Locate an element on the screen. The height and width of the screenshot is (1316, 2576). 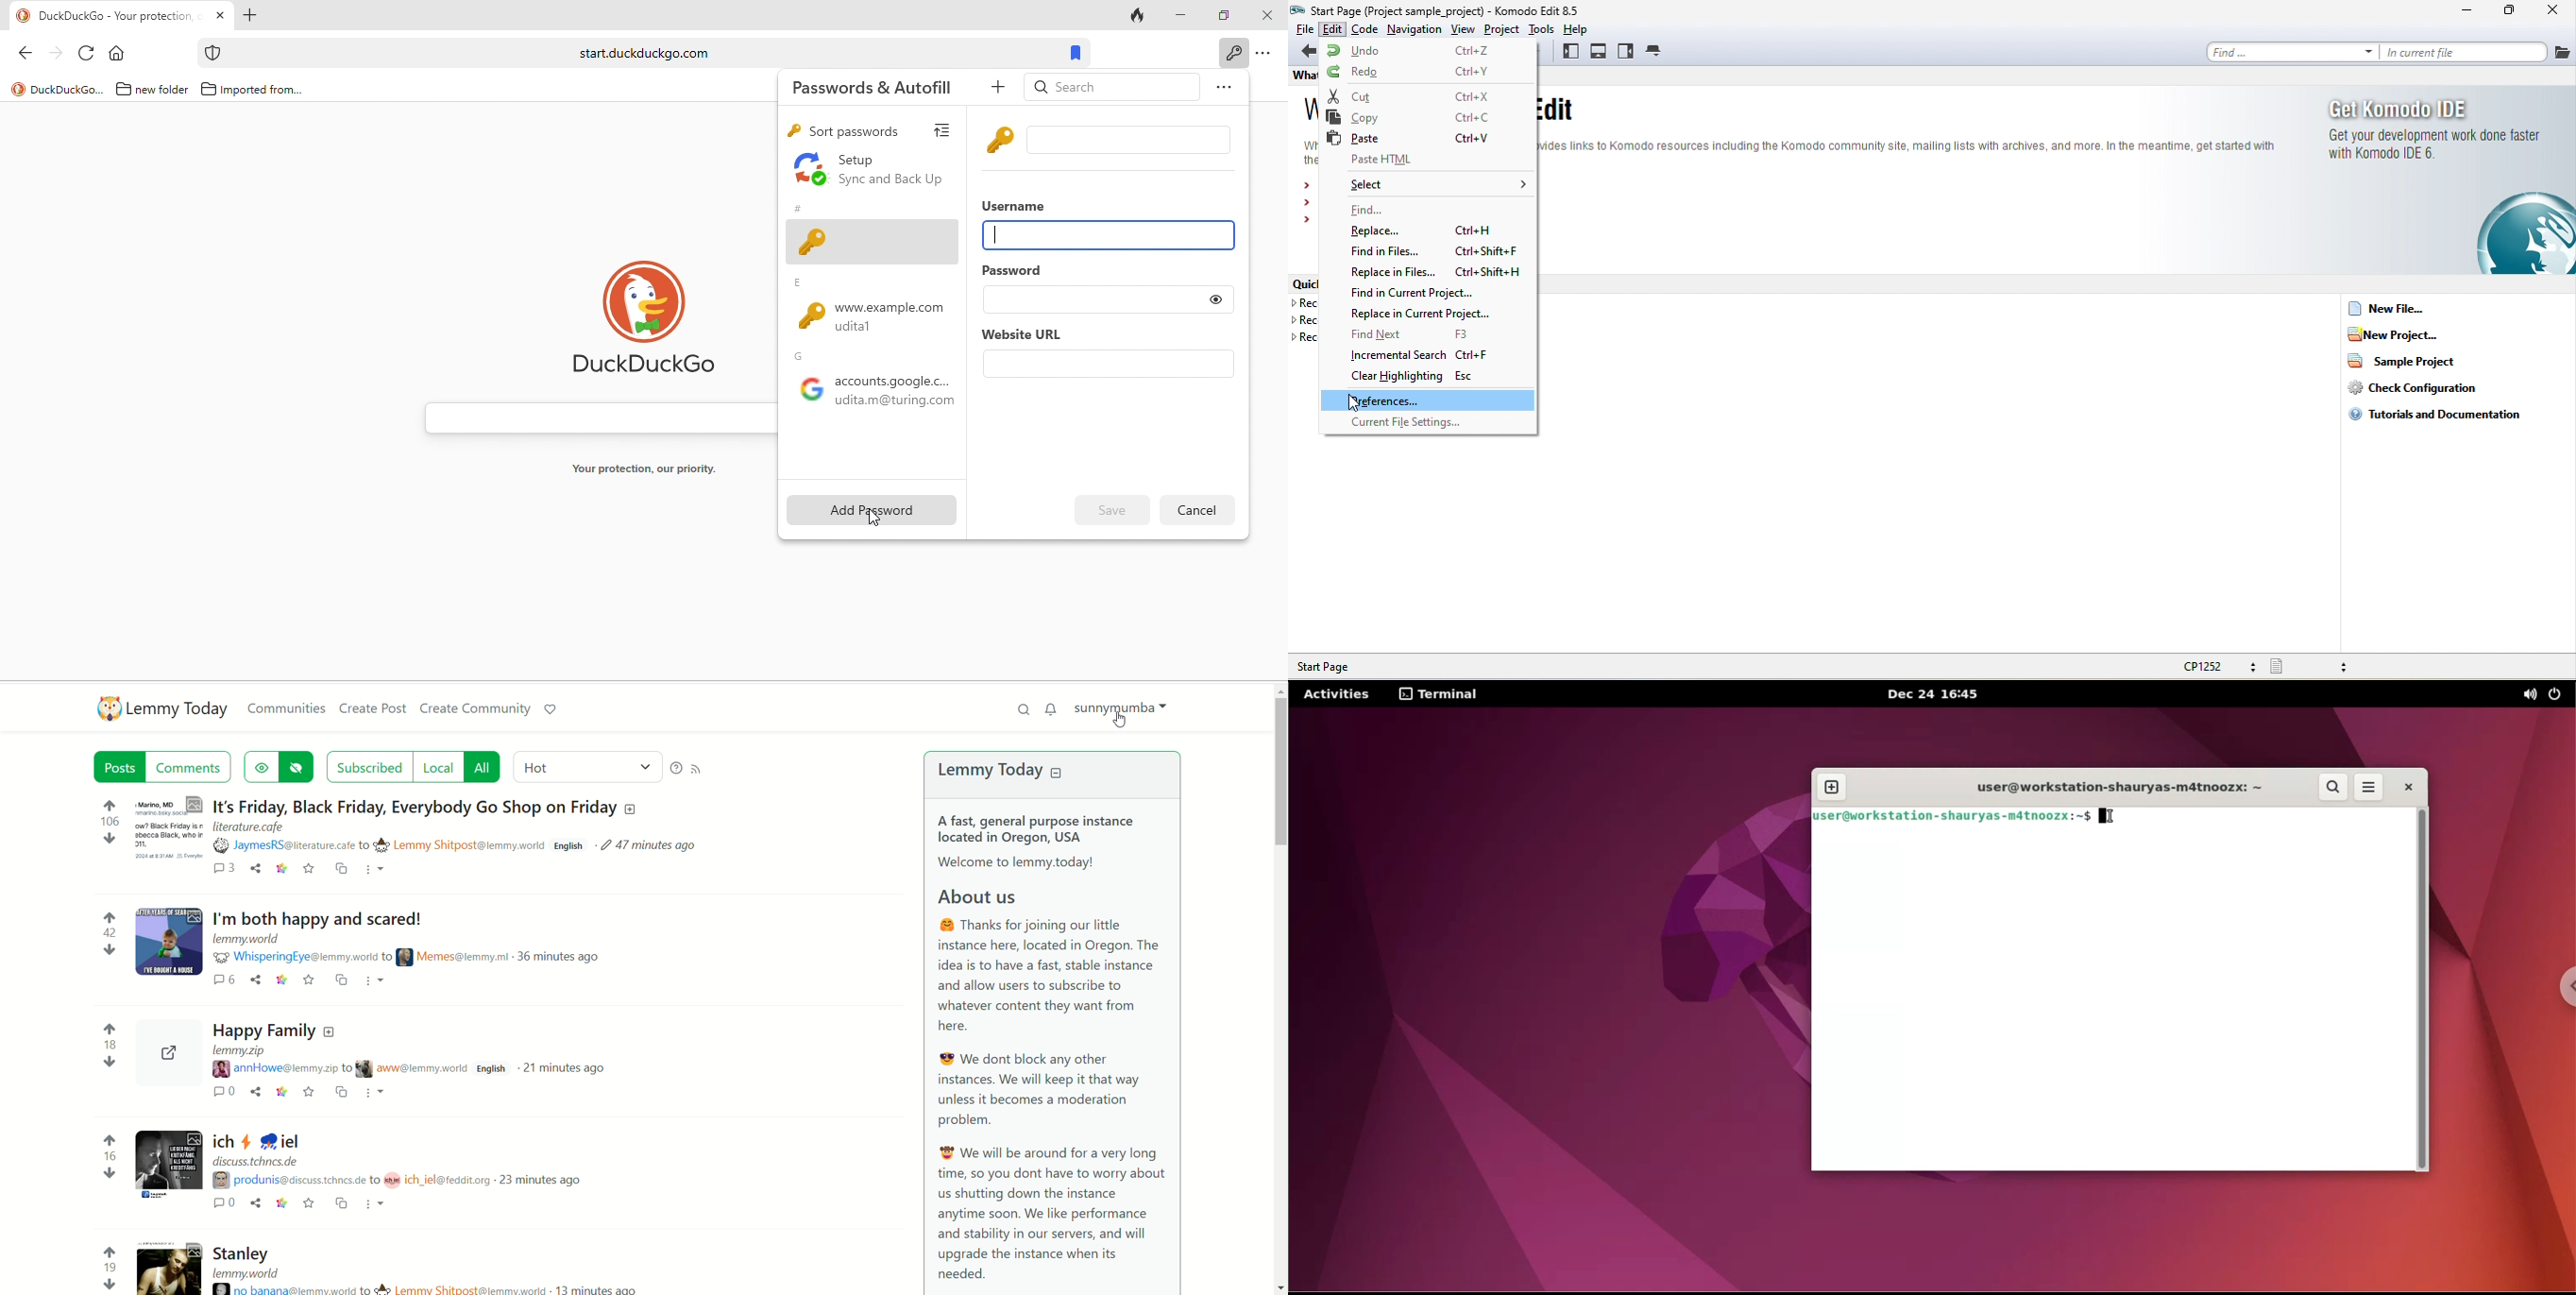
new project is located at coordinates (2397, 334).